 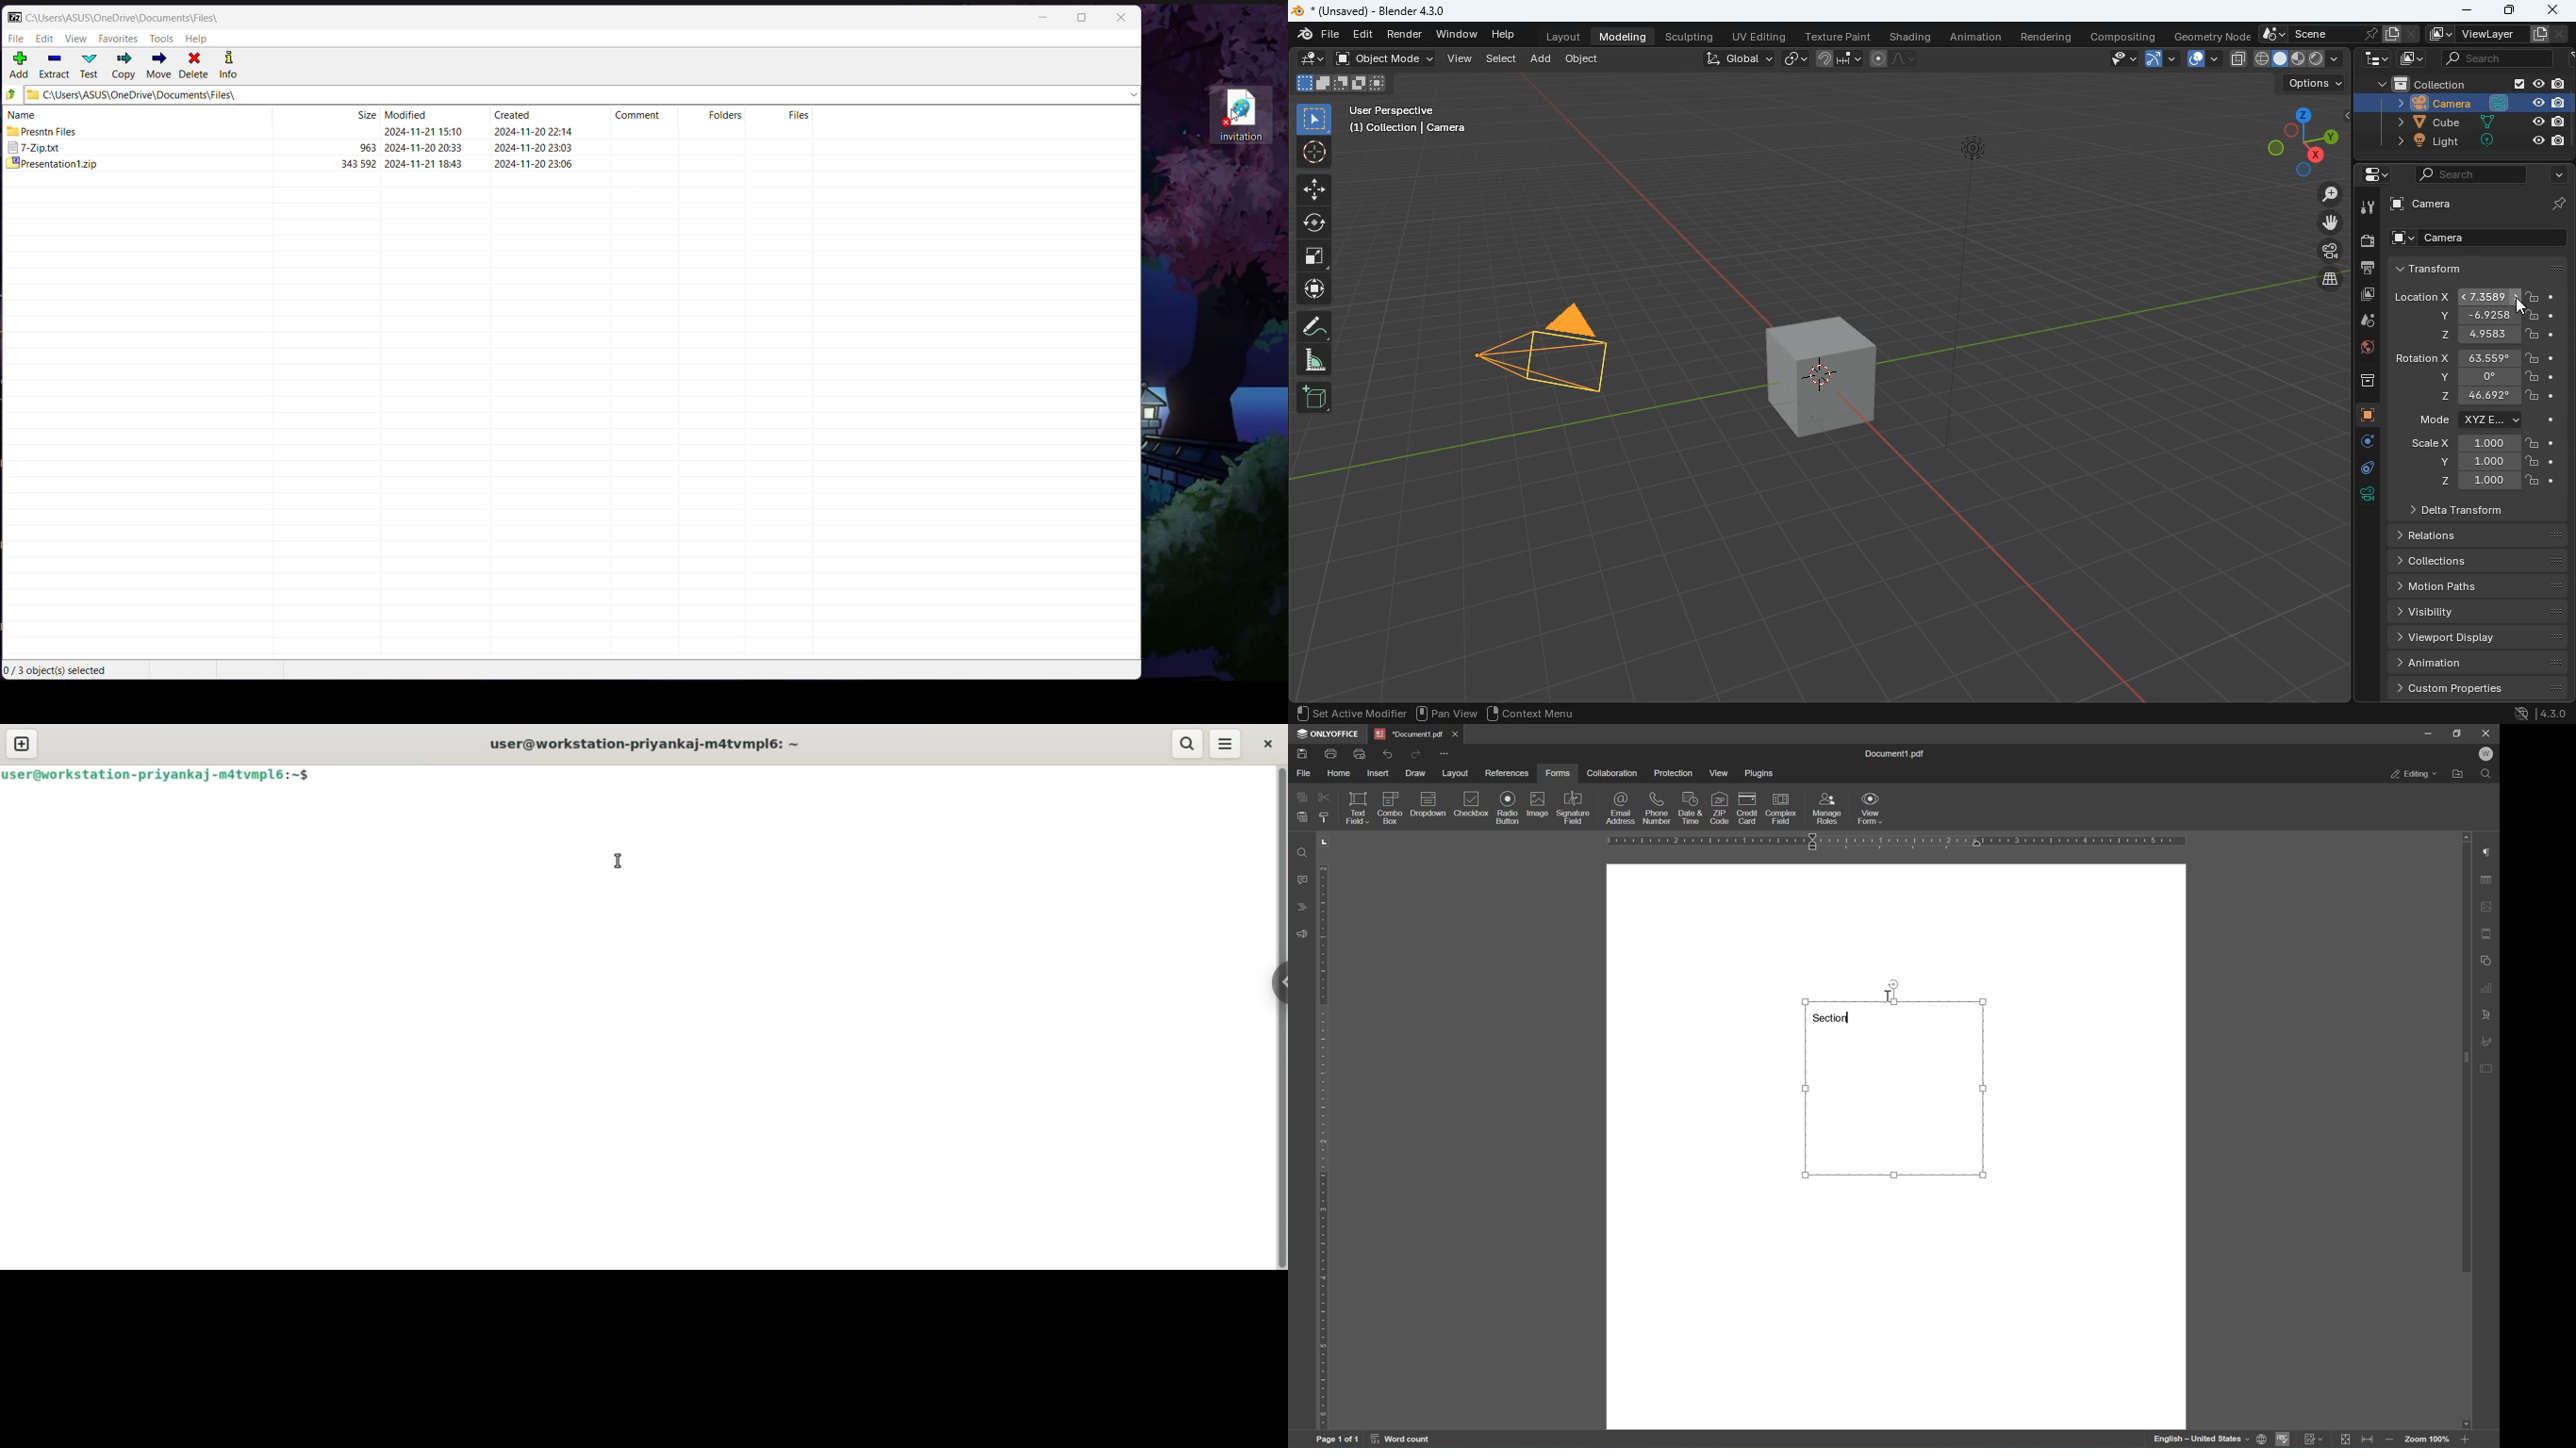 What do you see at coordinates (1761, 774) in the screenshot?
I see `plugins` at bounding box center [1761, 774].